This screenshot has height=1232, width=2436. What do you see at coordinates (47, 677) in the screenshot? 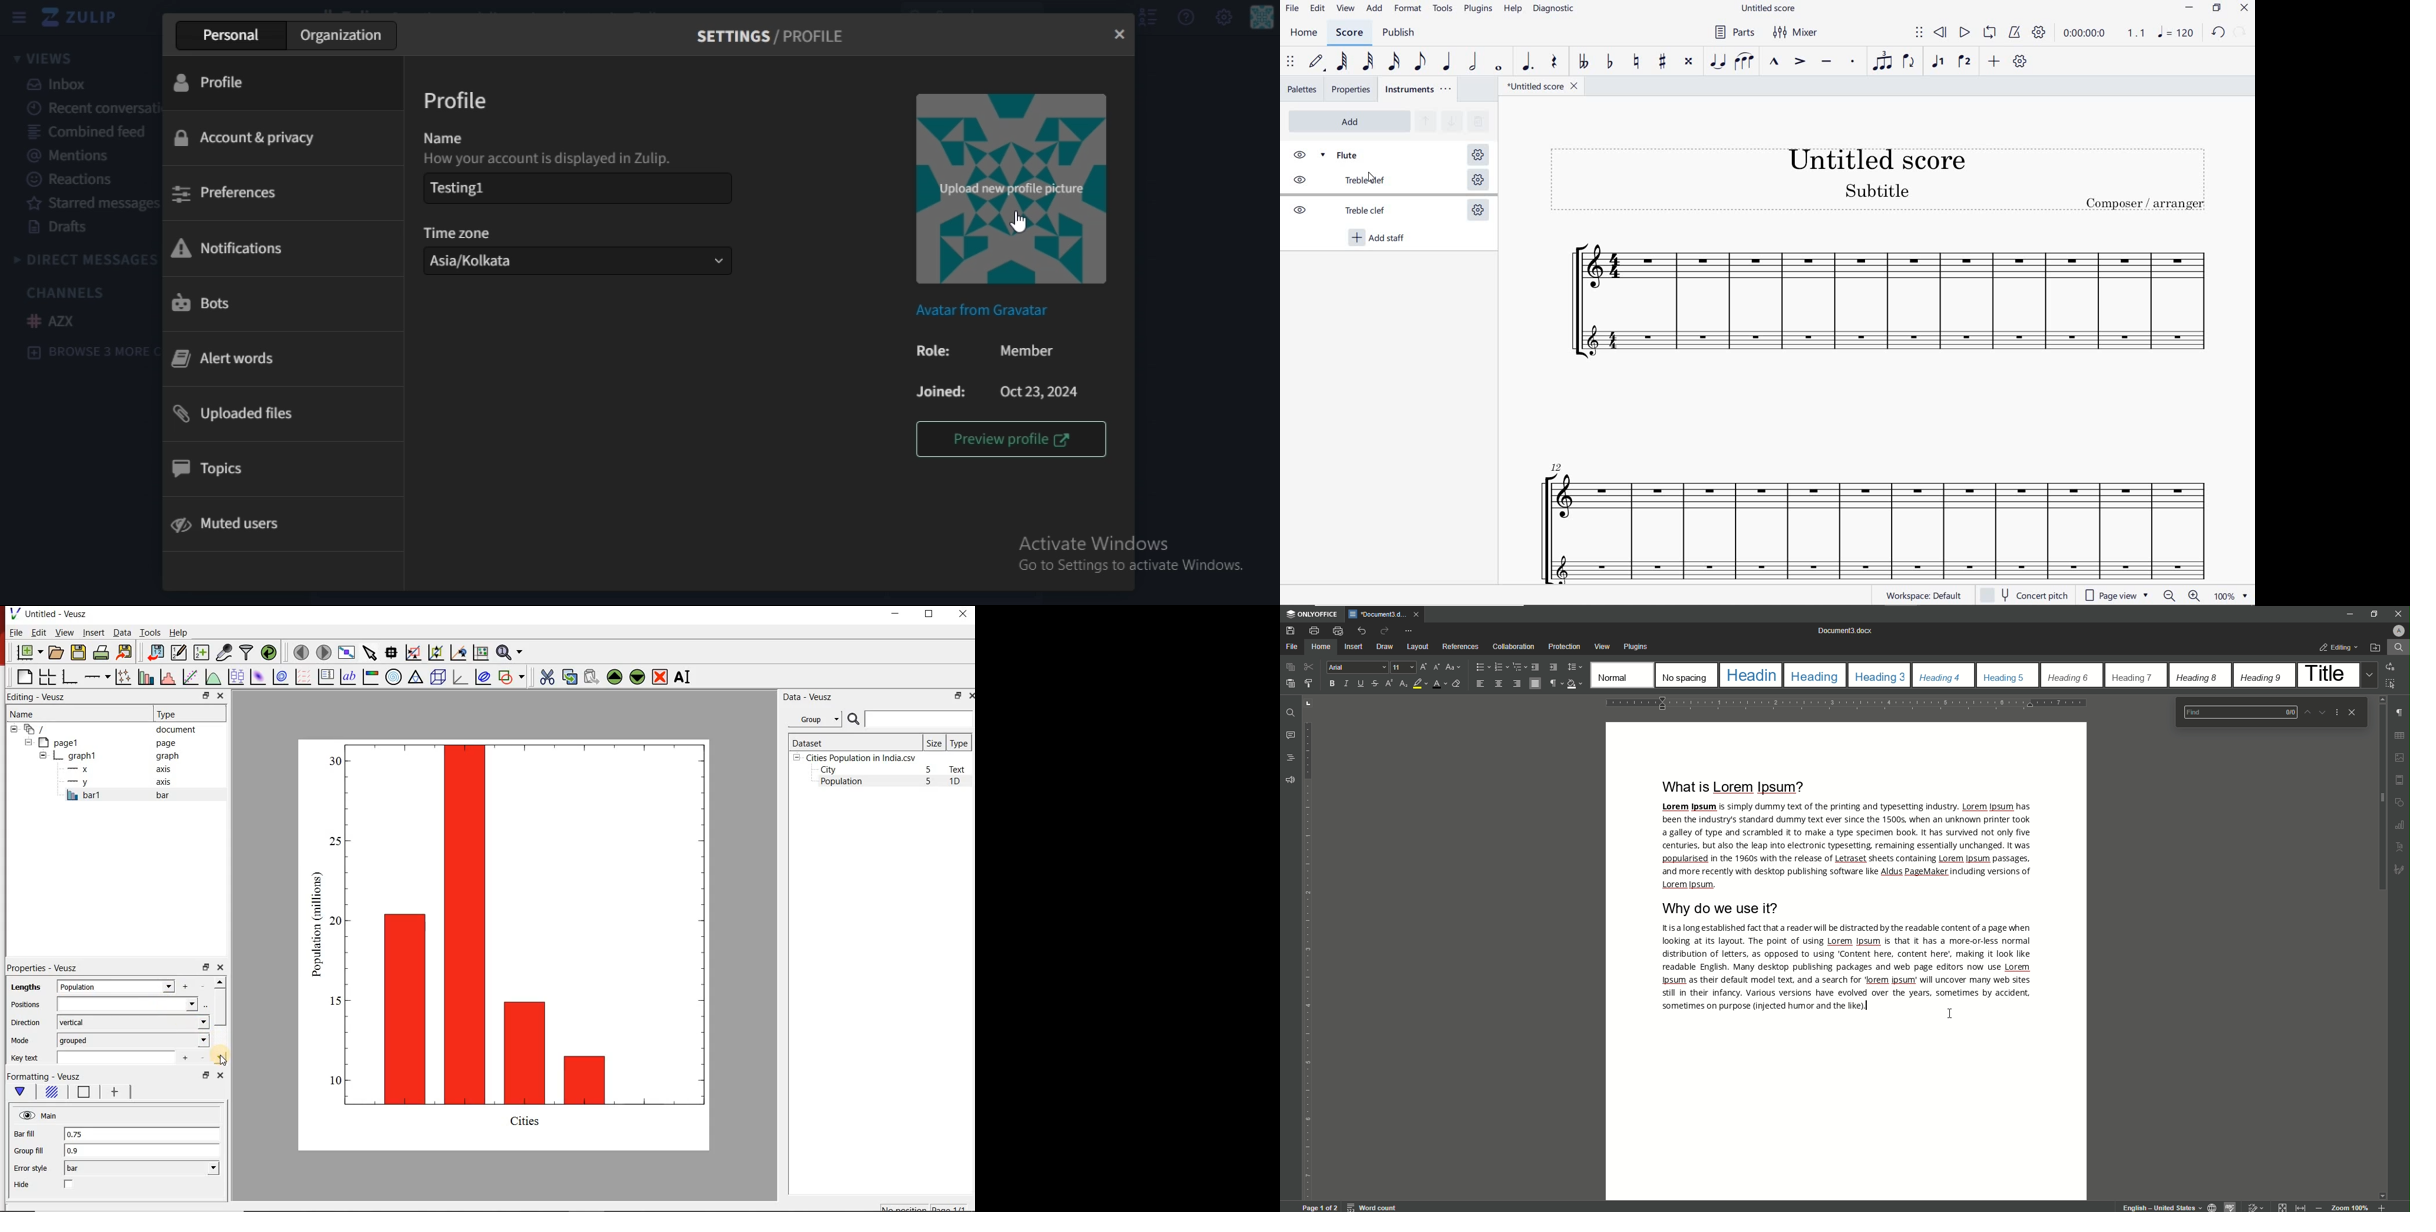
I see `arrange graphs in a grid` at bounding box center [47, 677].